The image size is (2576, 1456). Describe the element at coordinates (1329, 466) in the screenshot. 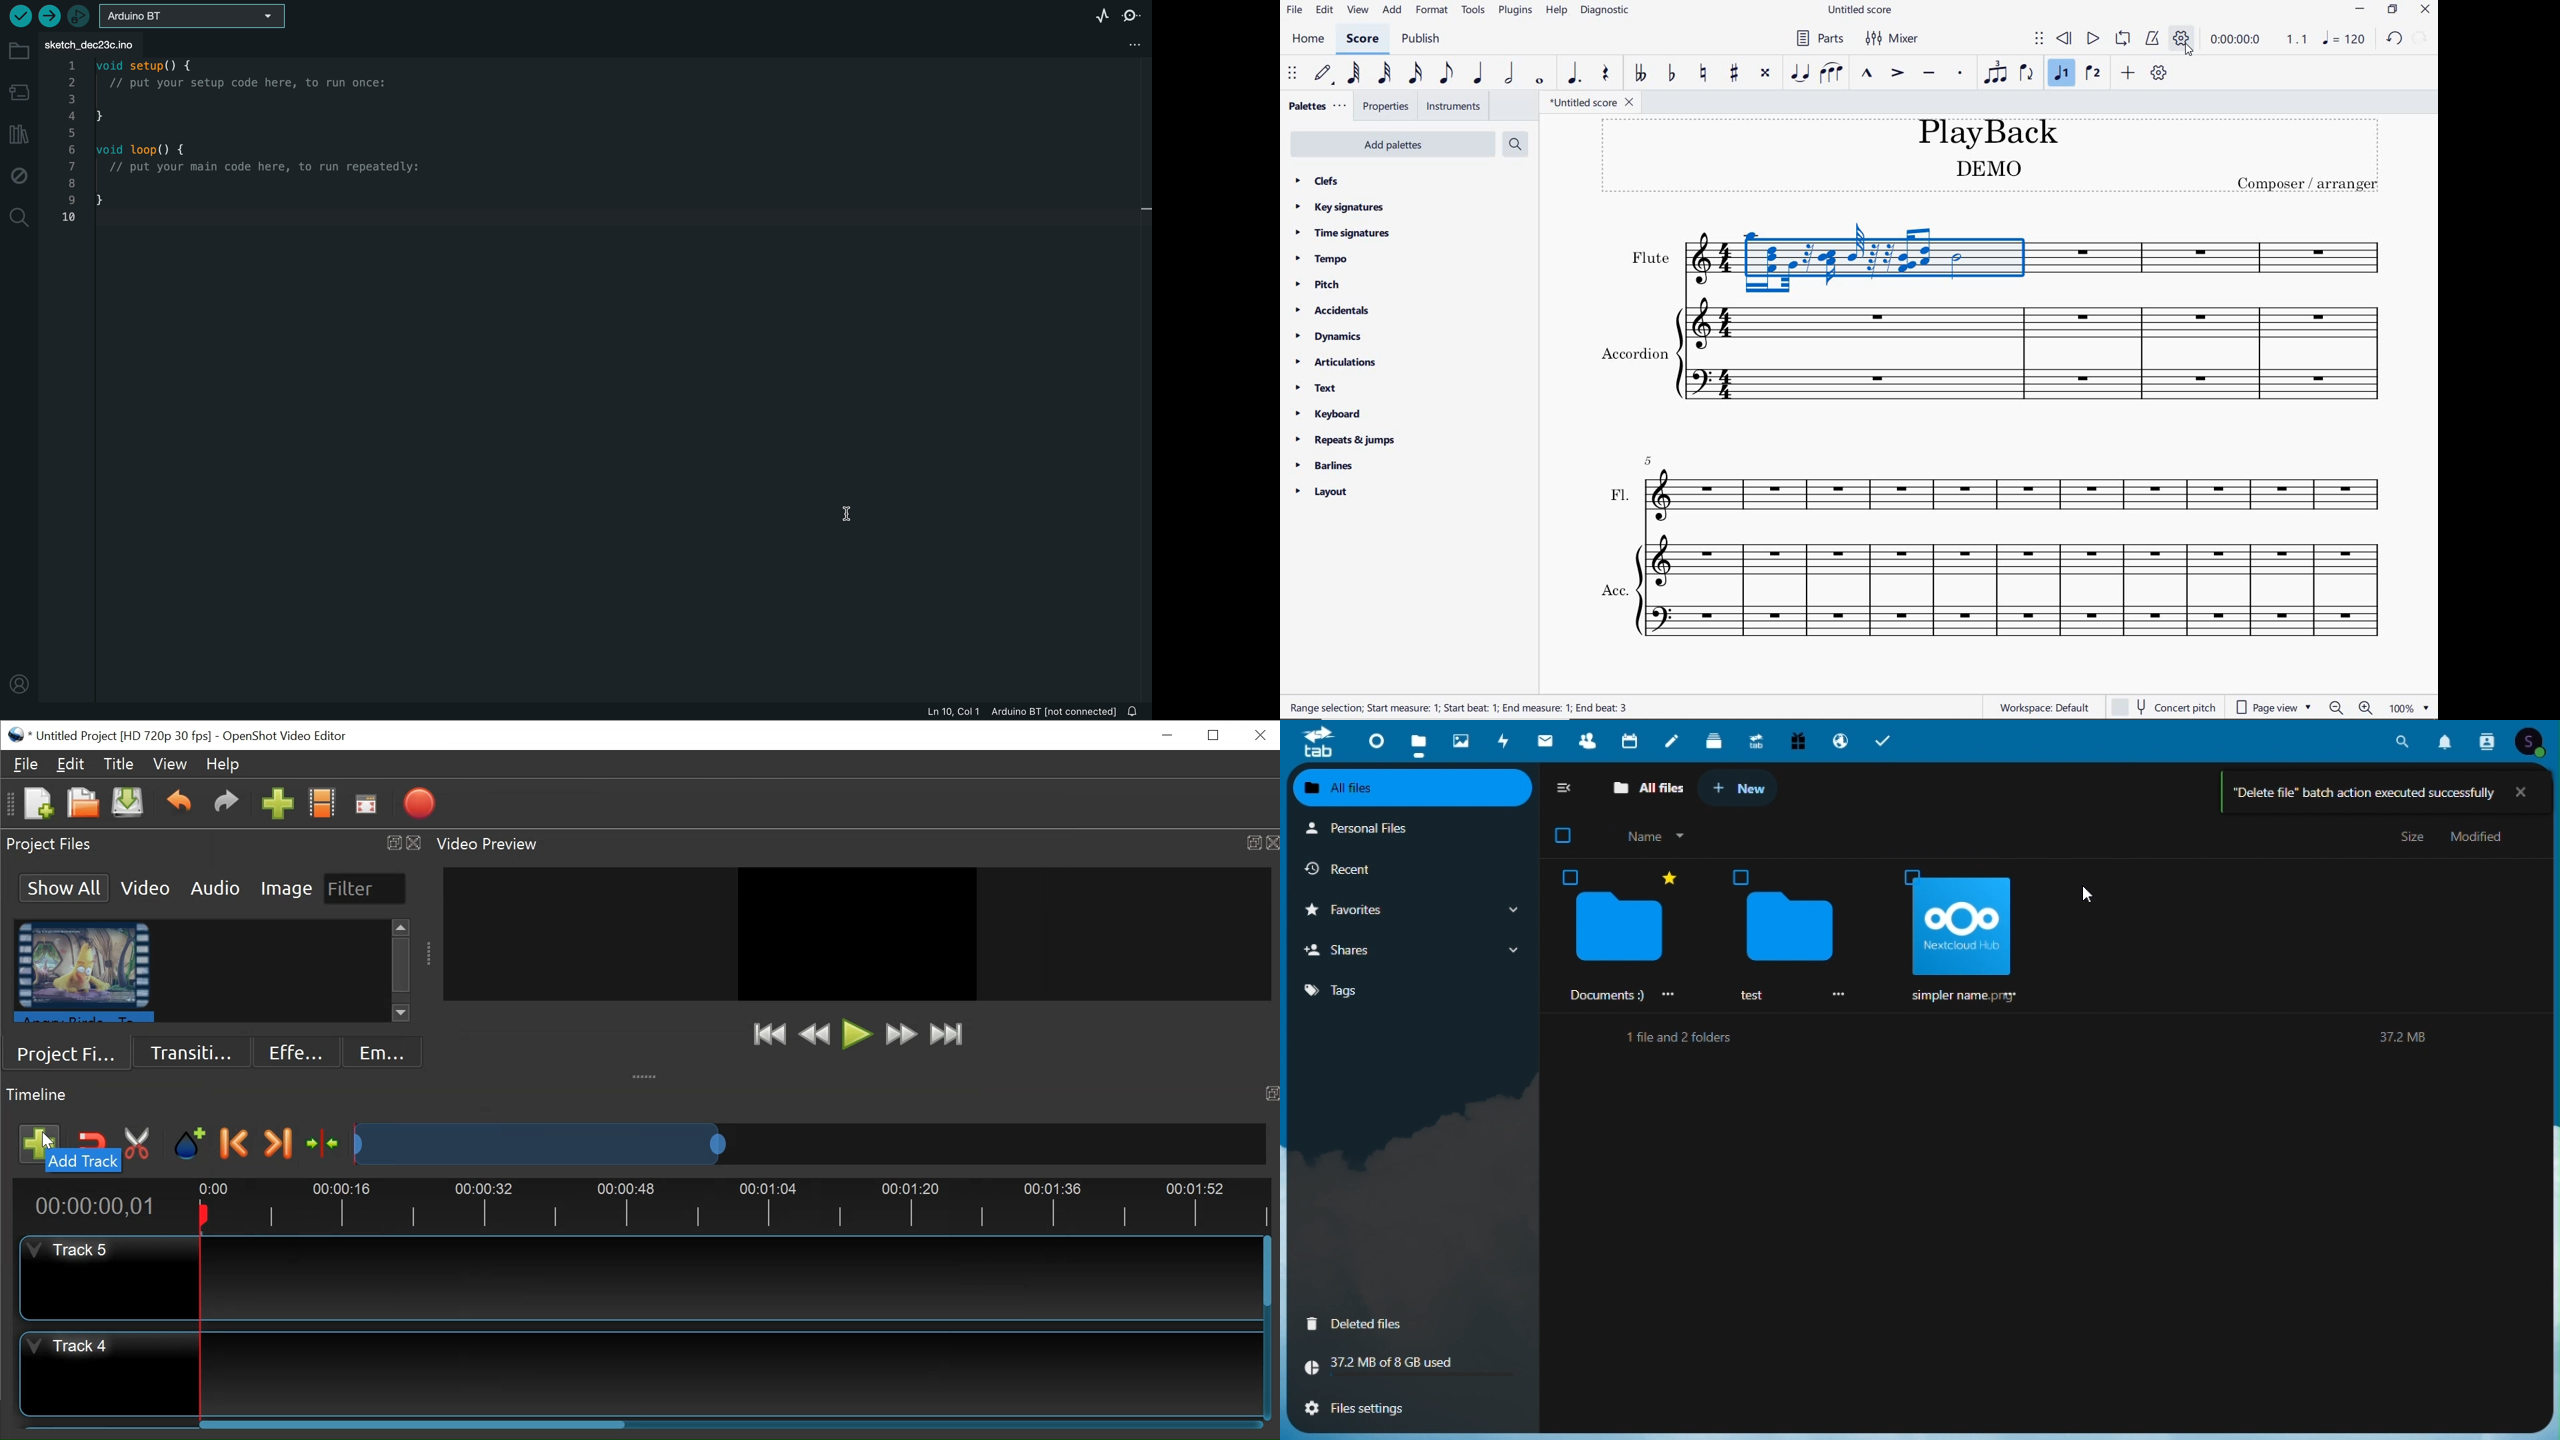

I see `barlines` at that location.